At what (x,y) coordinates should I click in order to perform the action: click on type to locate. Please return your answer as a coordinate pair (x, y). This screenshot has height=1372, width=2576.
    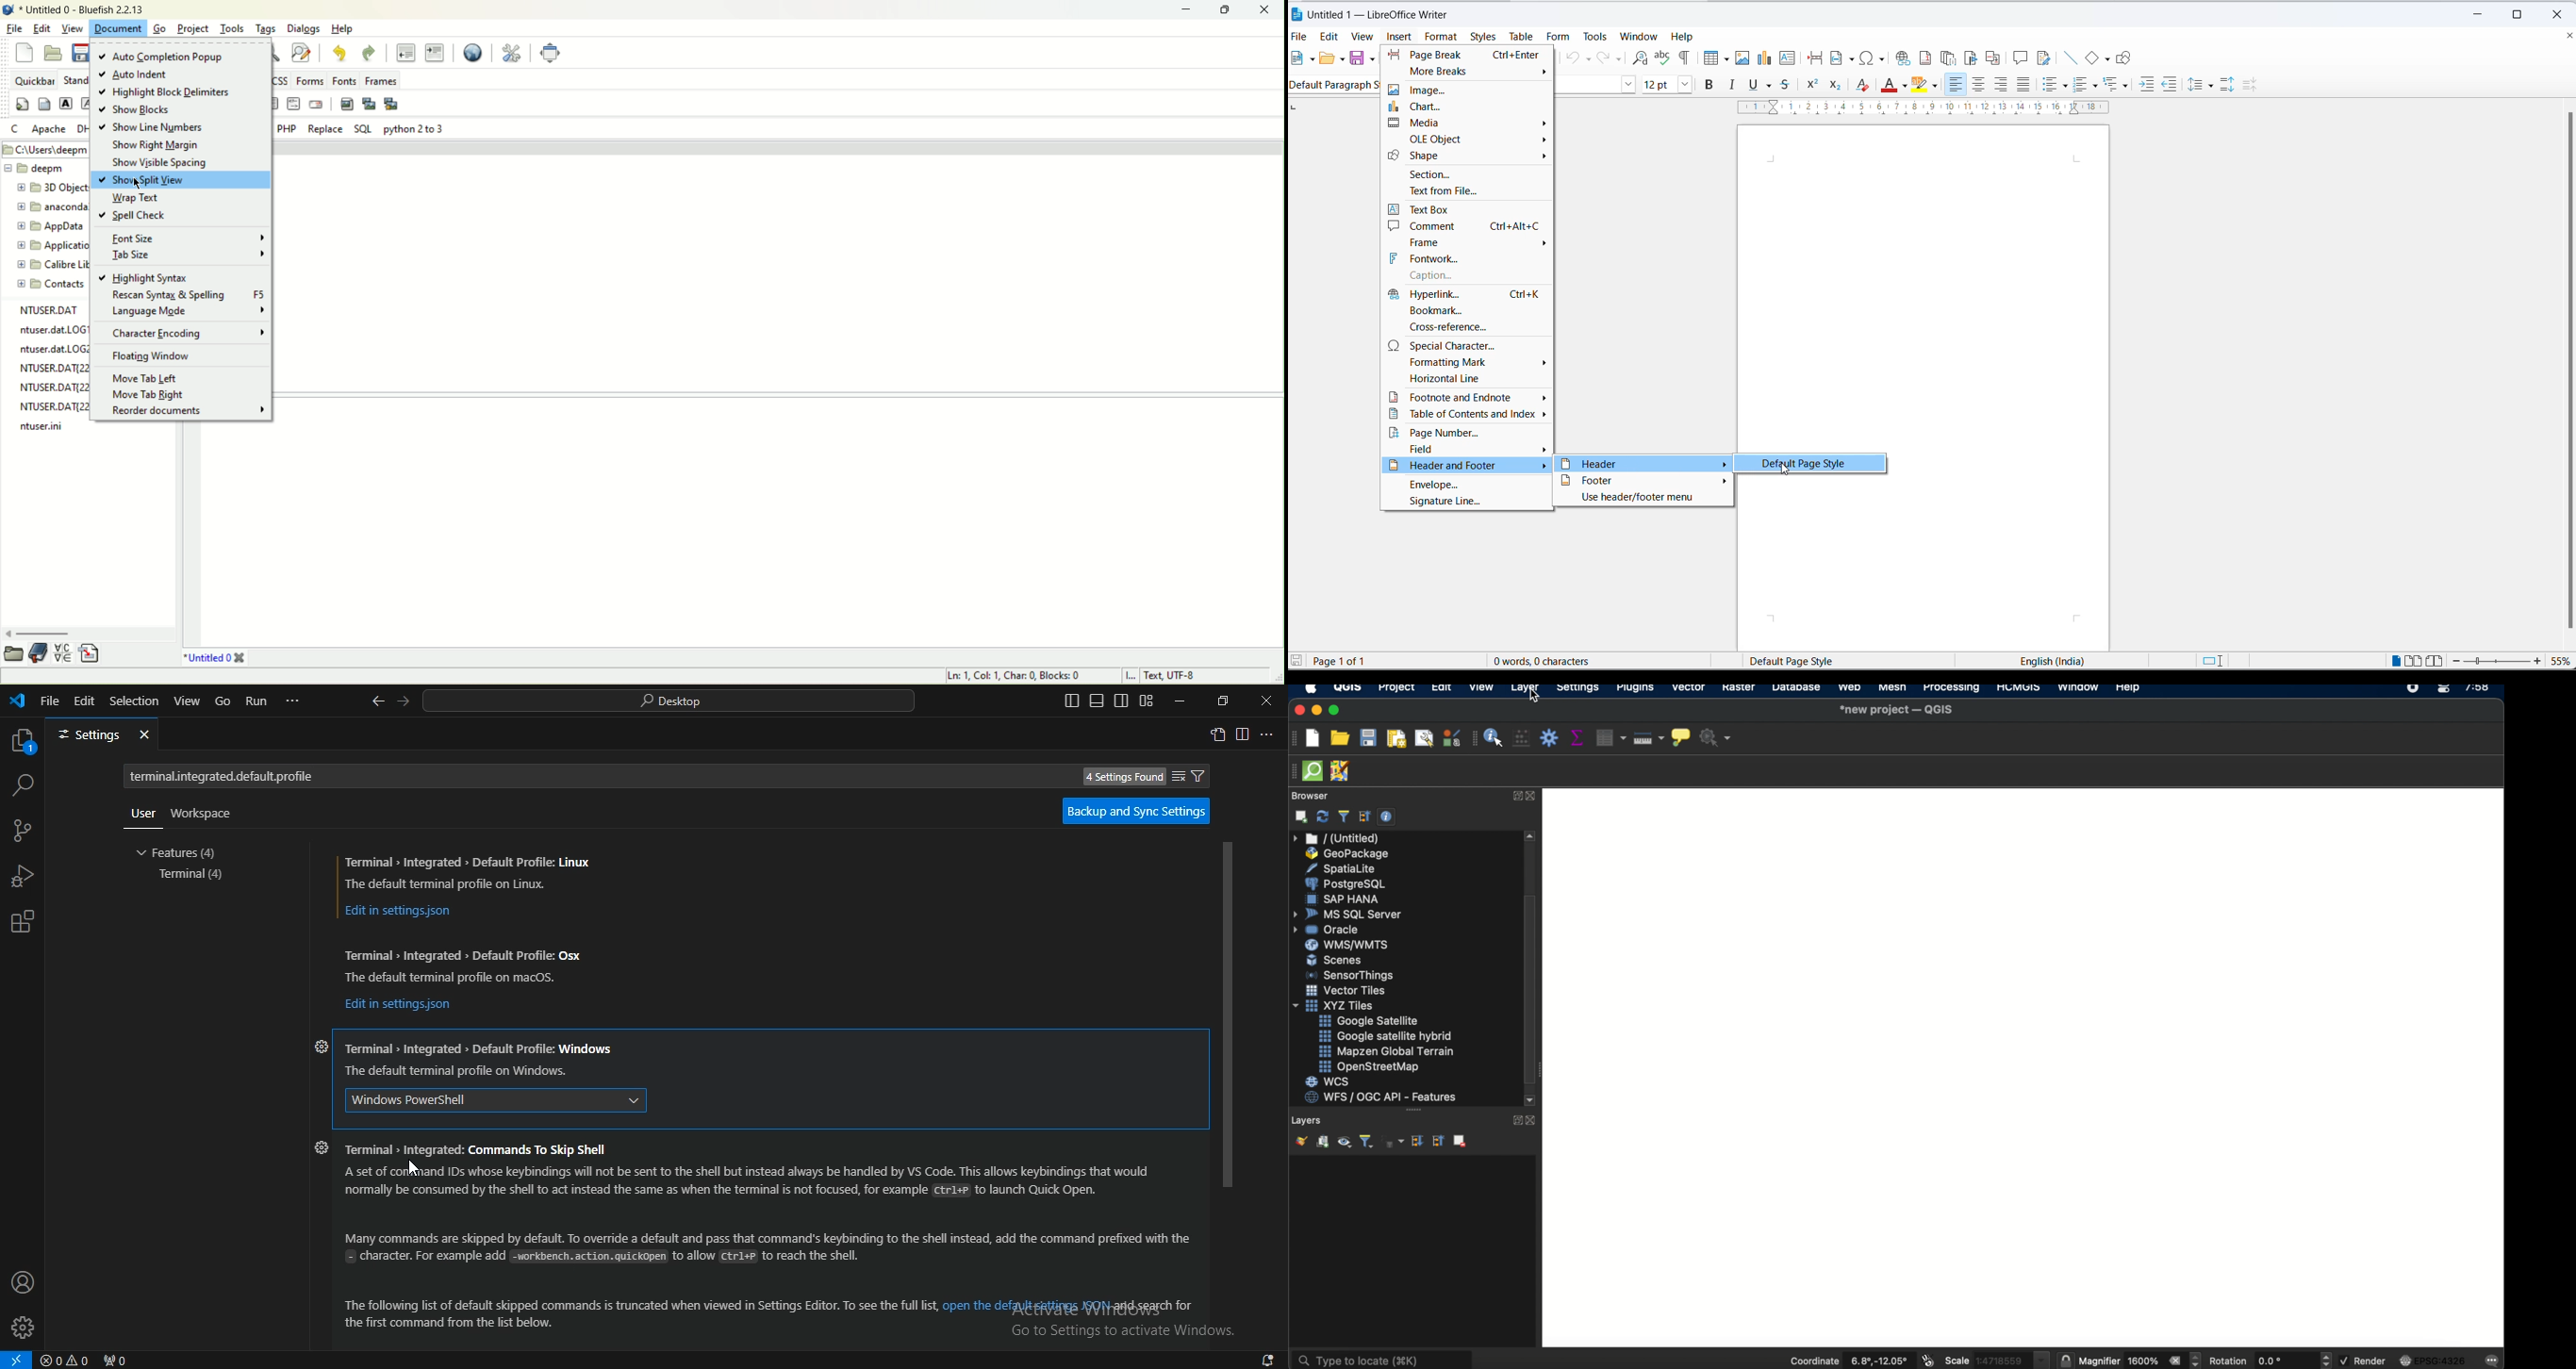
    Looking at the image, I should click on (1381, 1359).